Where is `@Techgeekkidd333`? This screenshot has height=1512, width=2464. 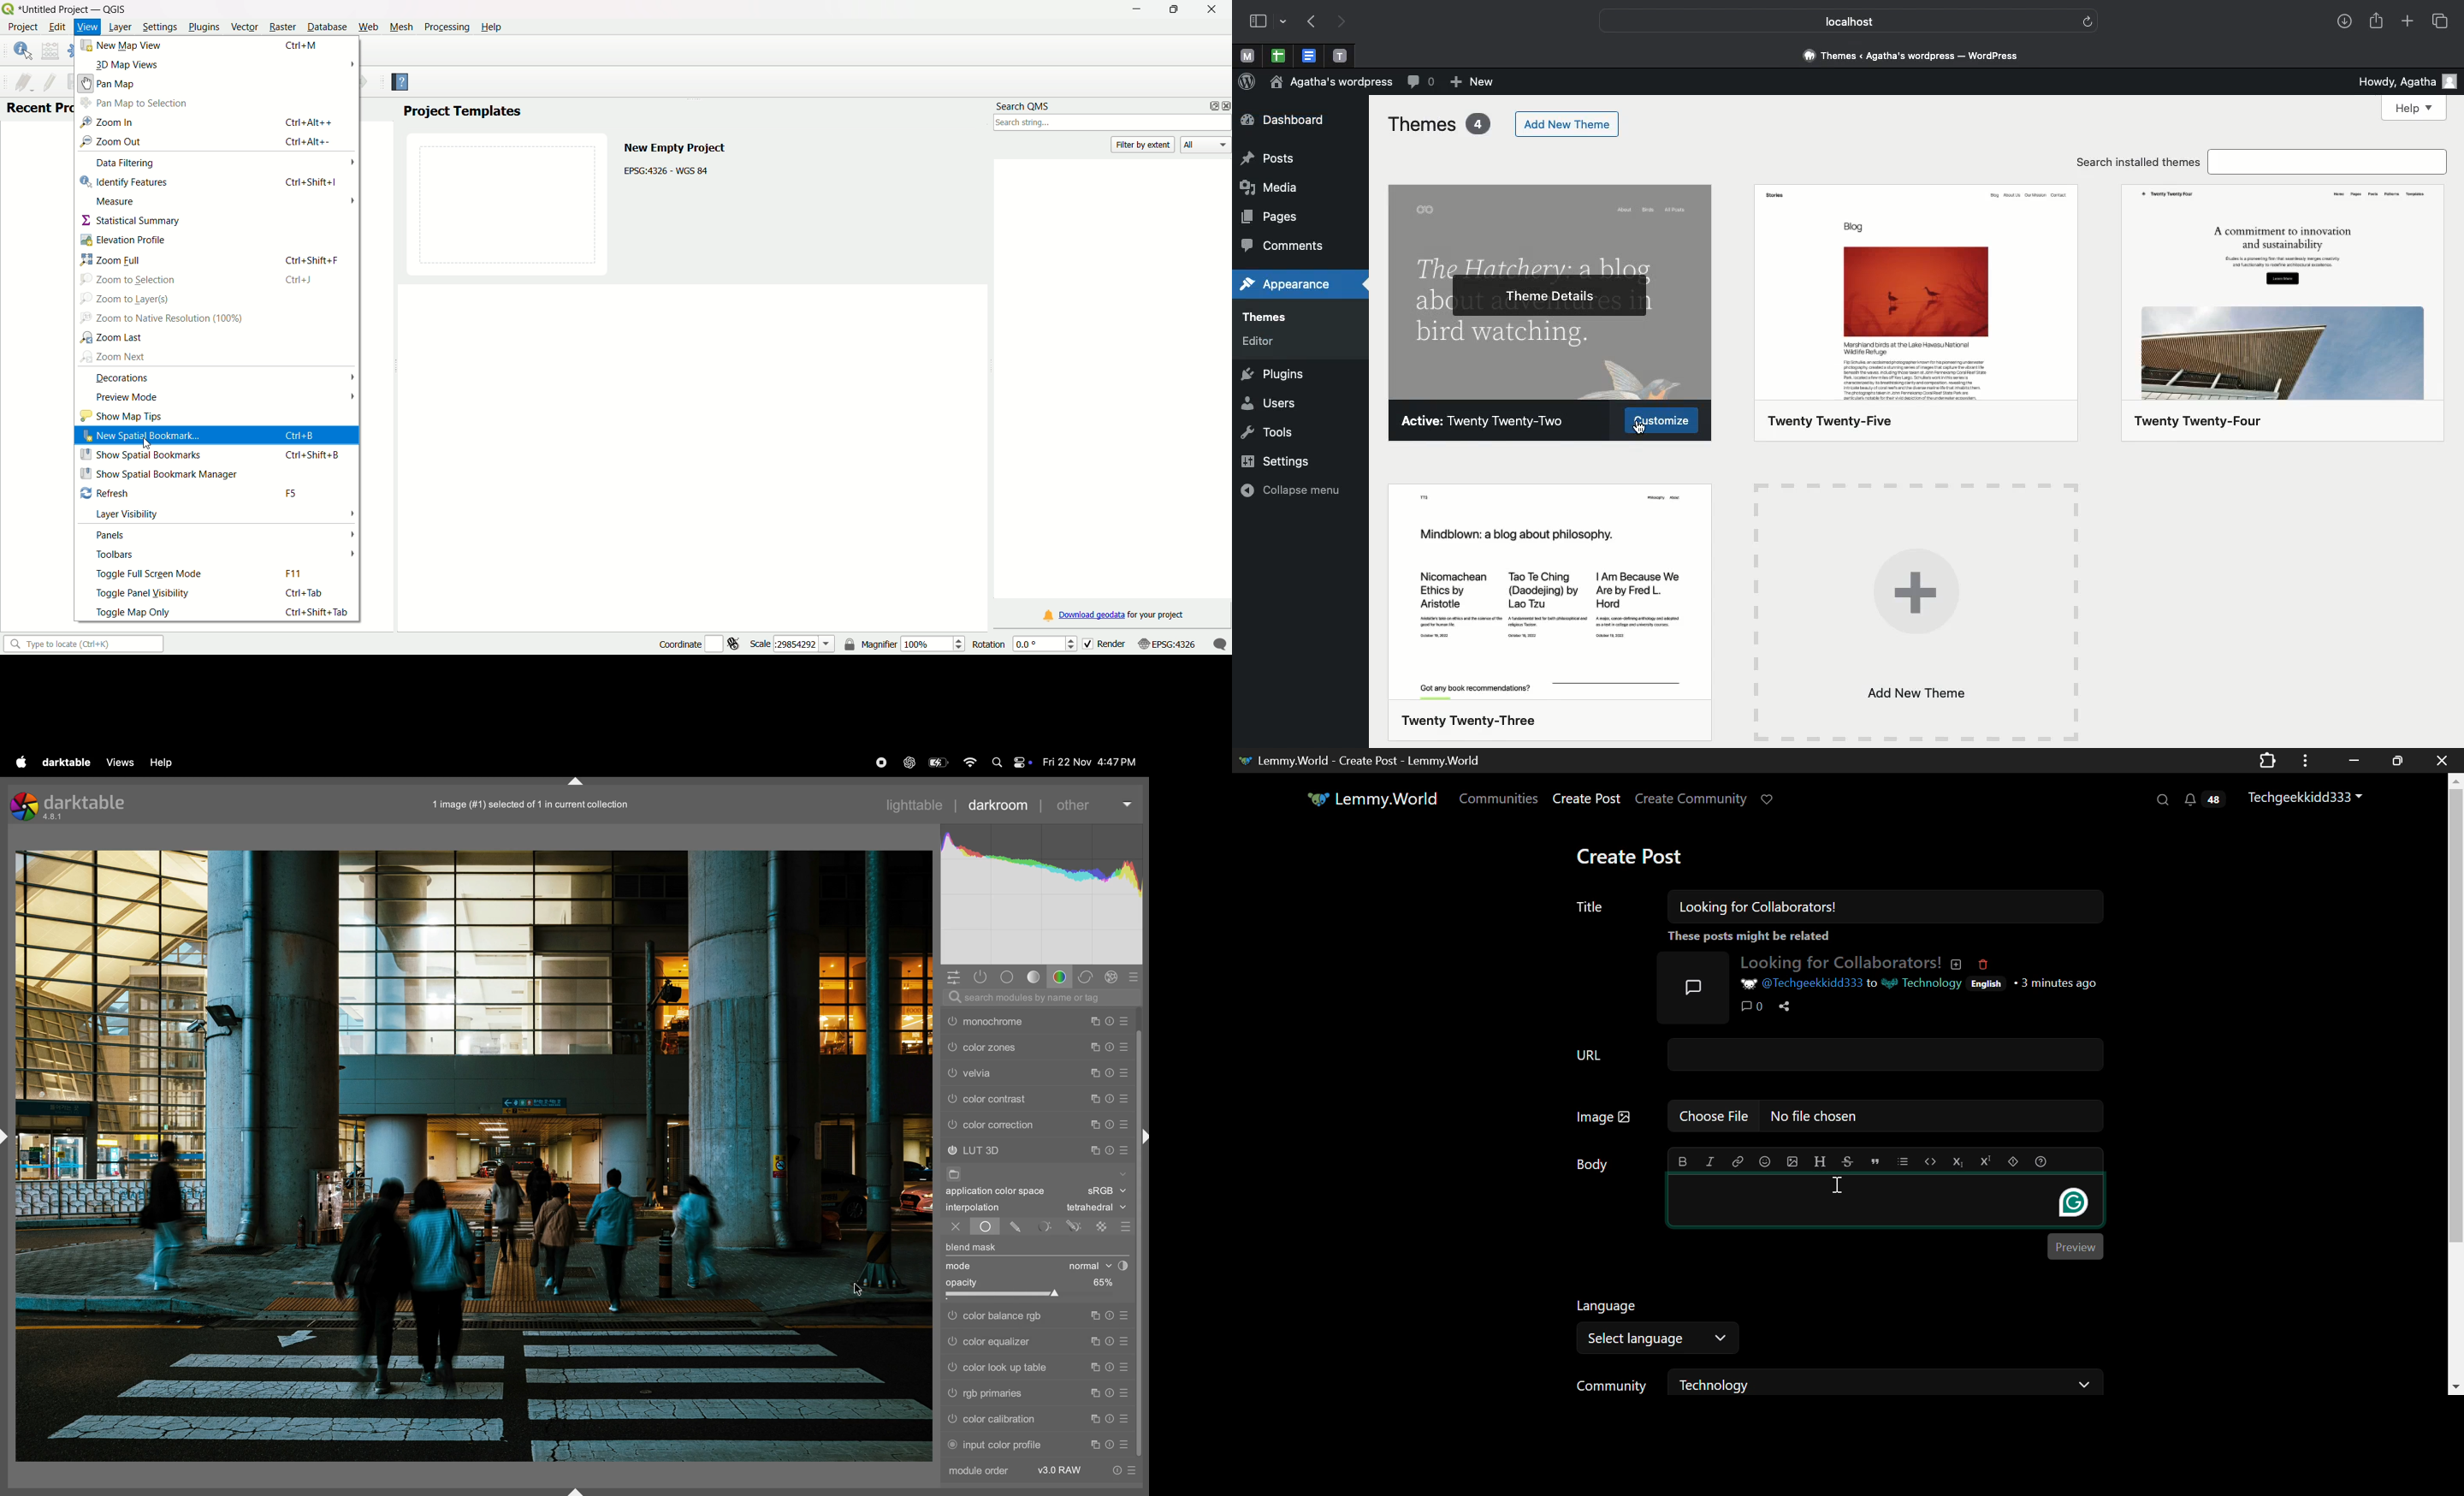
@Techgeekkidd333 is located at coordinates (1801, 985).